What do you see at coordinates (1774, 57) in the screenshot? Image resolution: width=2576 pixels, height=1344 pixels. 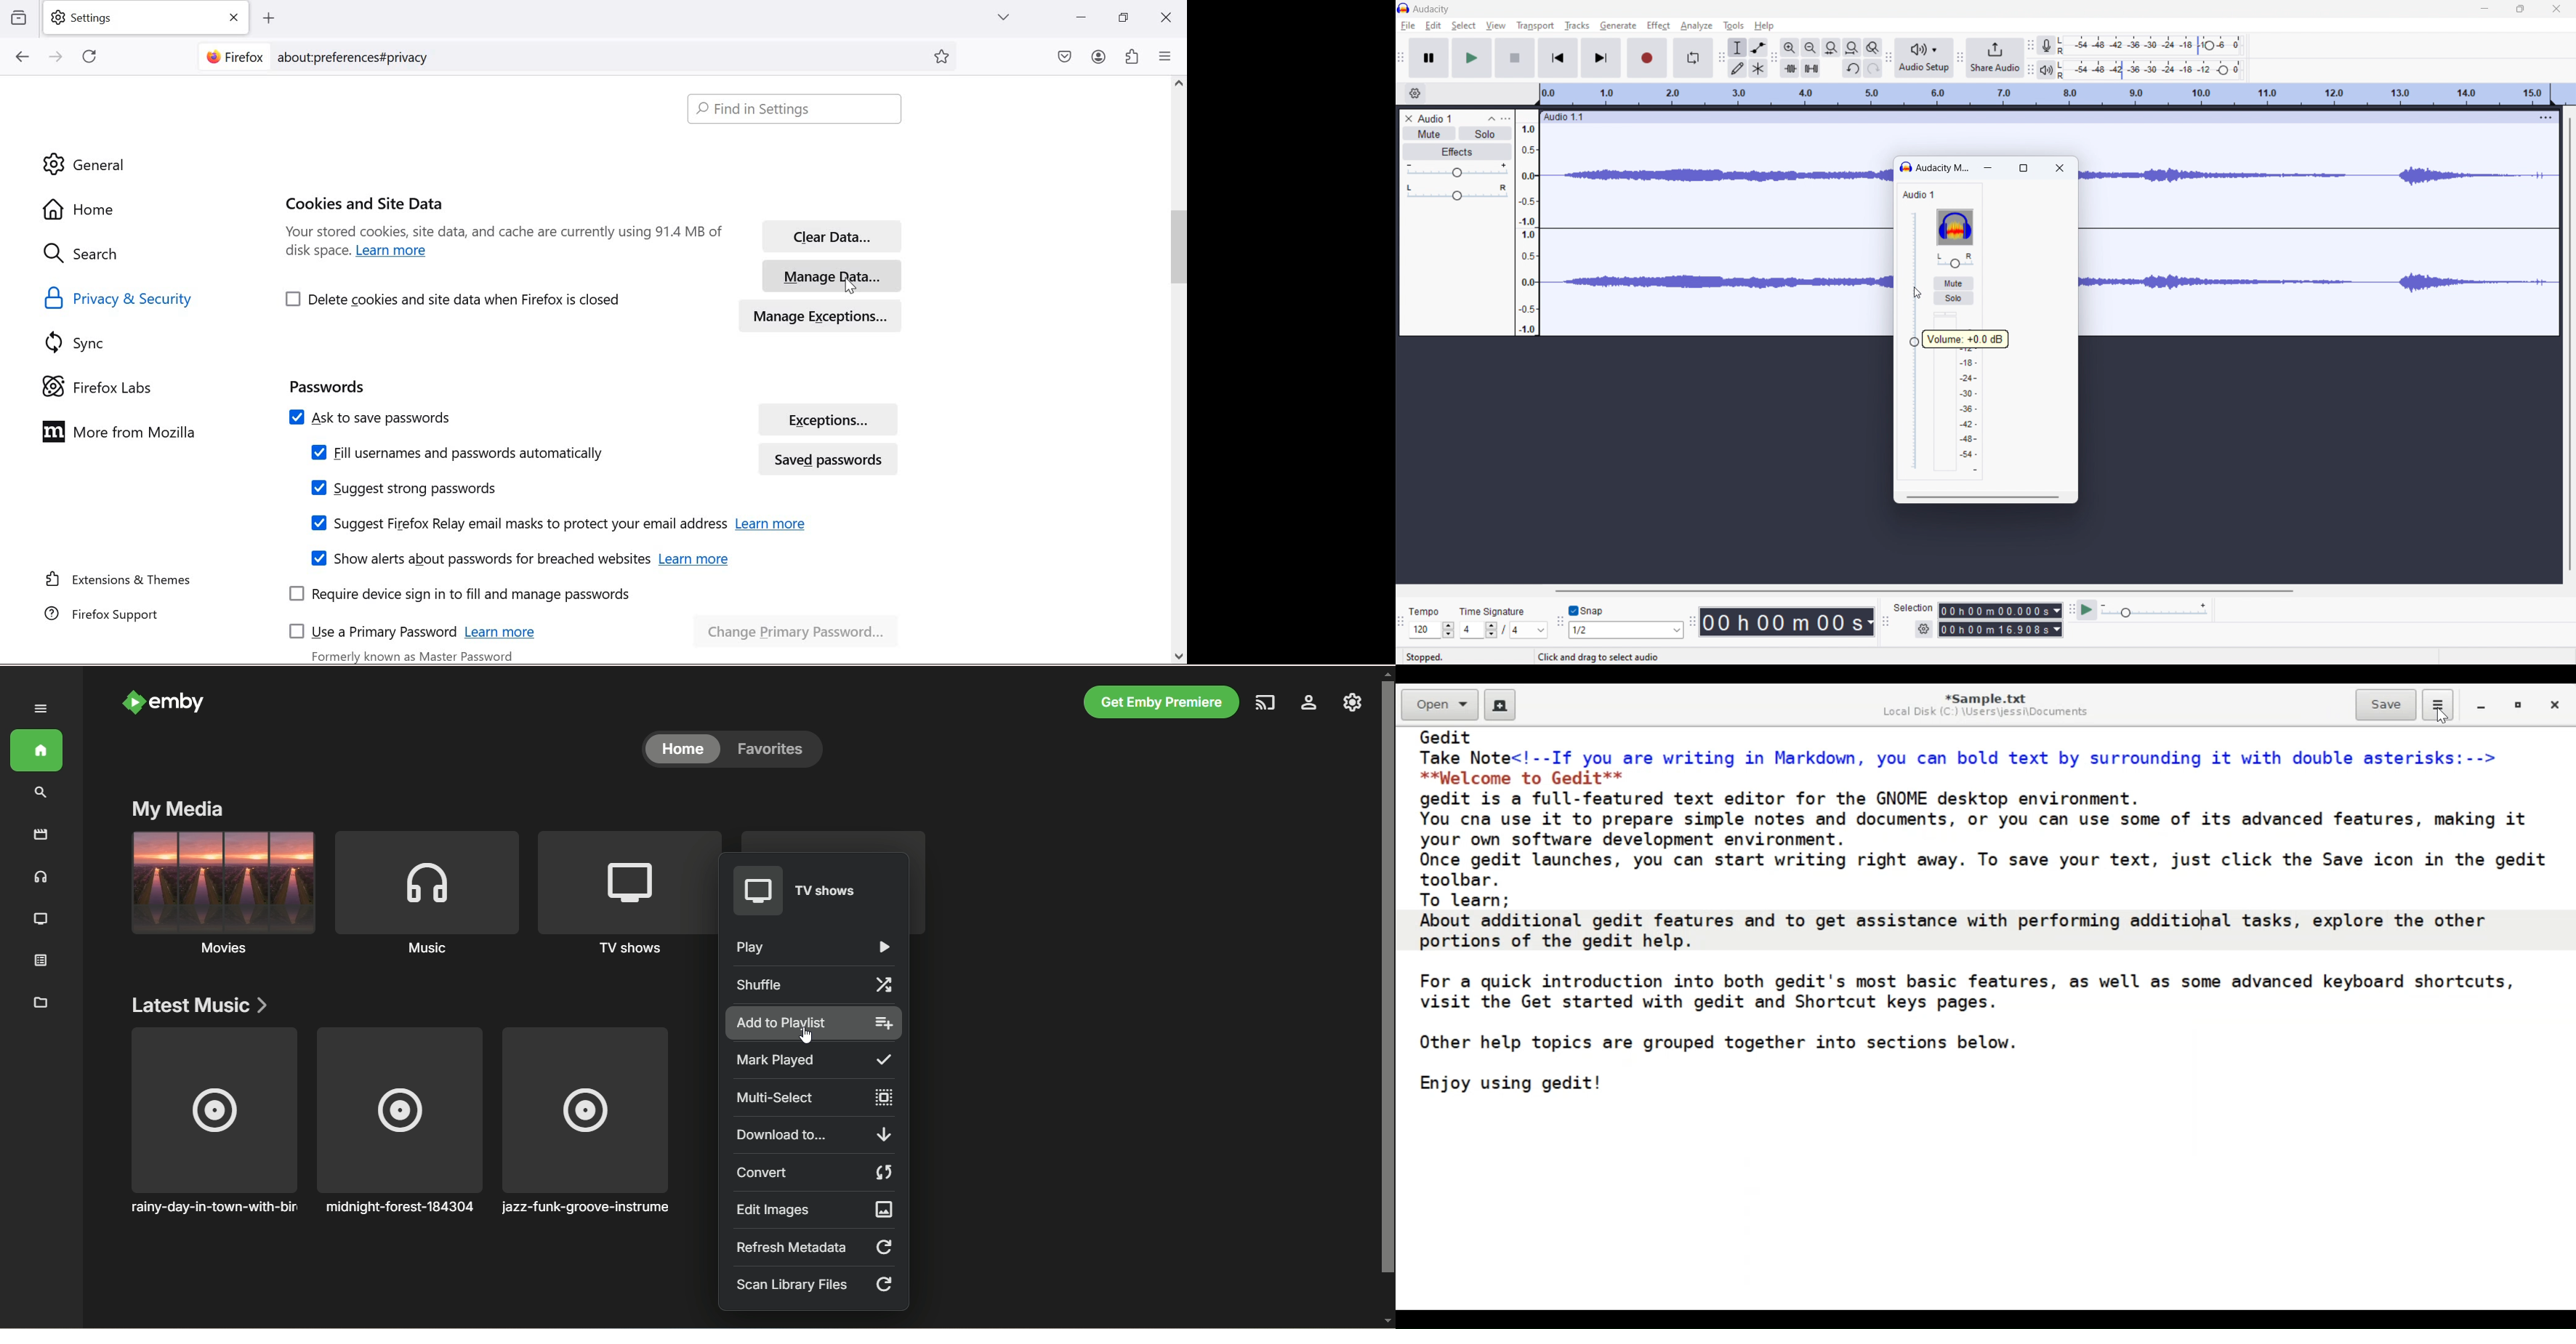 I see `edit toolbar` at bounding box center [1774, 57].